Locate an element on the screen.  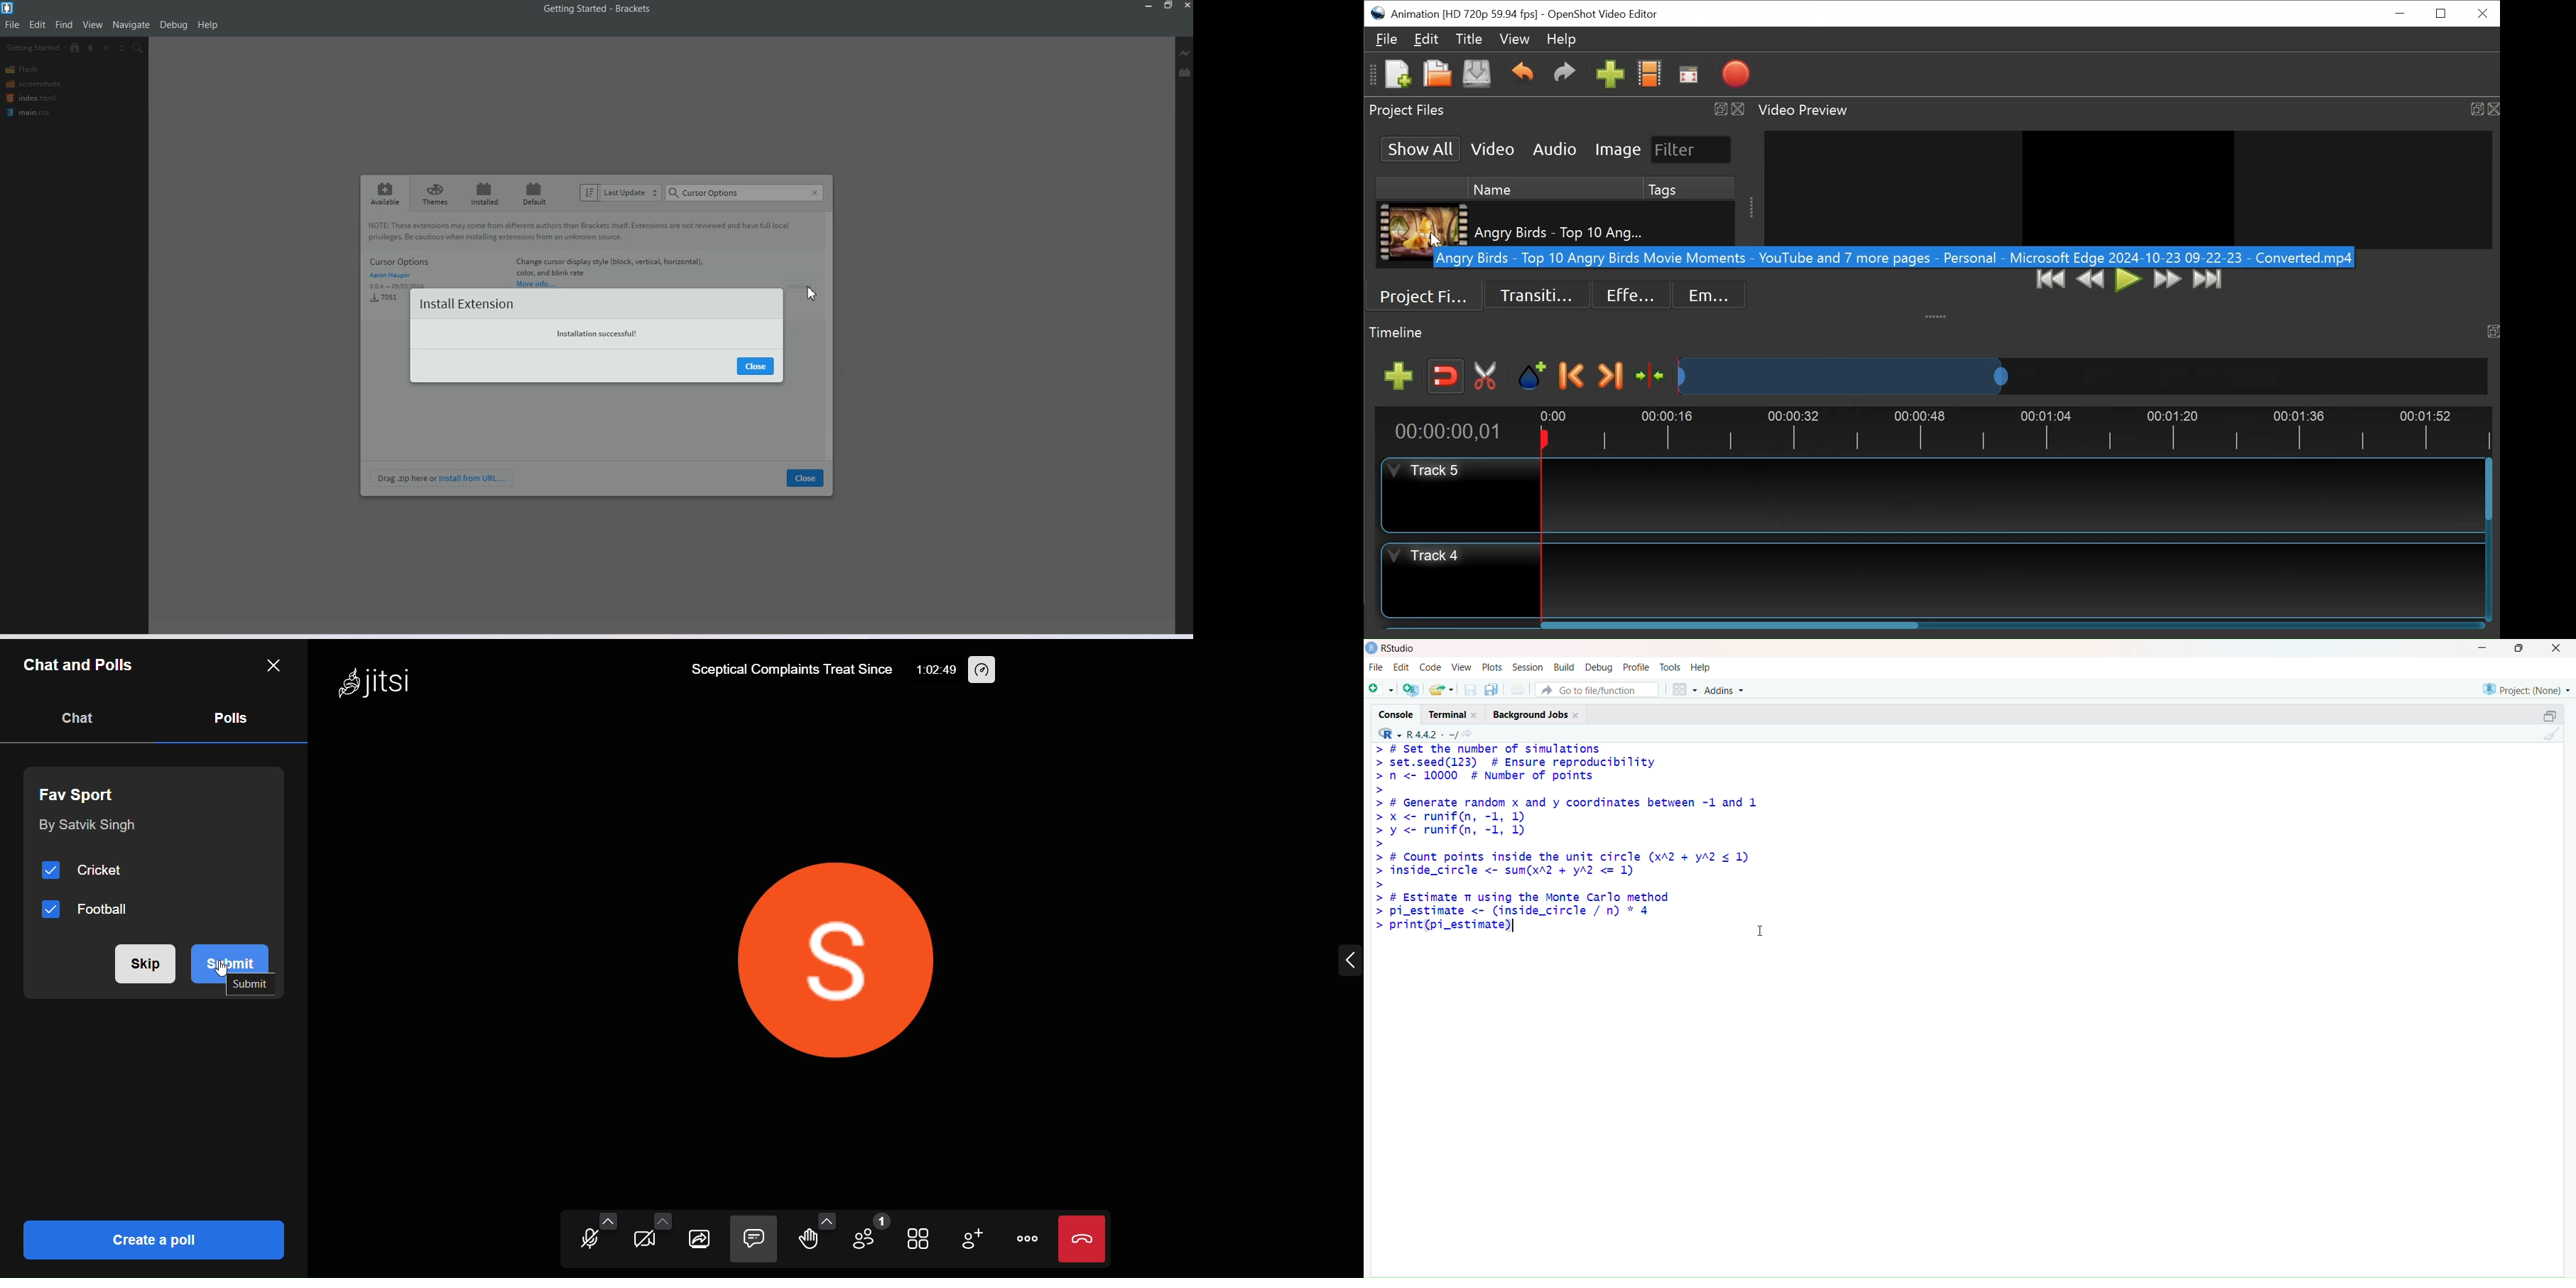
chat is located at coordinates (754, 1240).